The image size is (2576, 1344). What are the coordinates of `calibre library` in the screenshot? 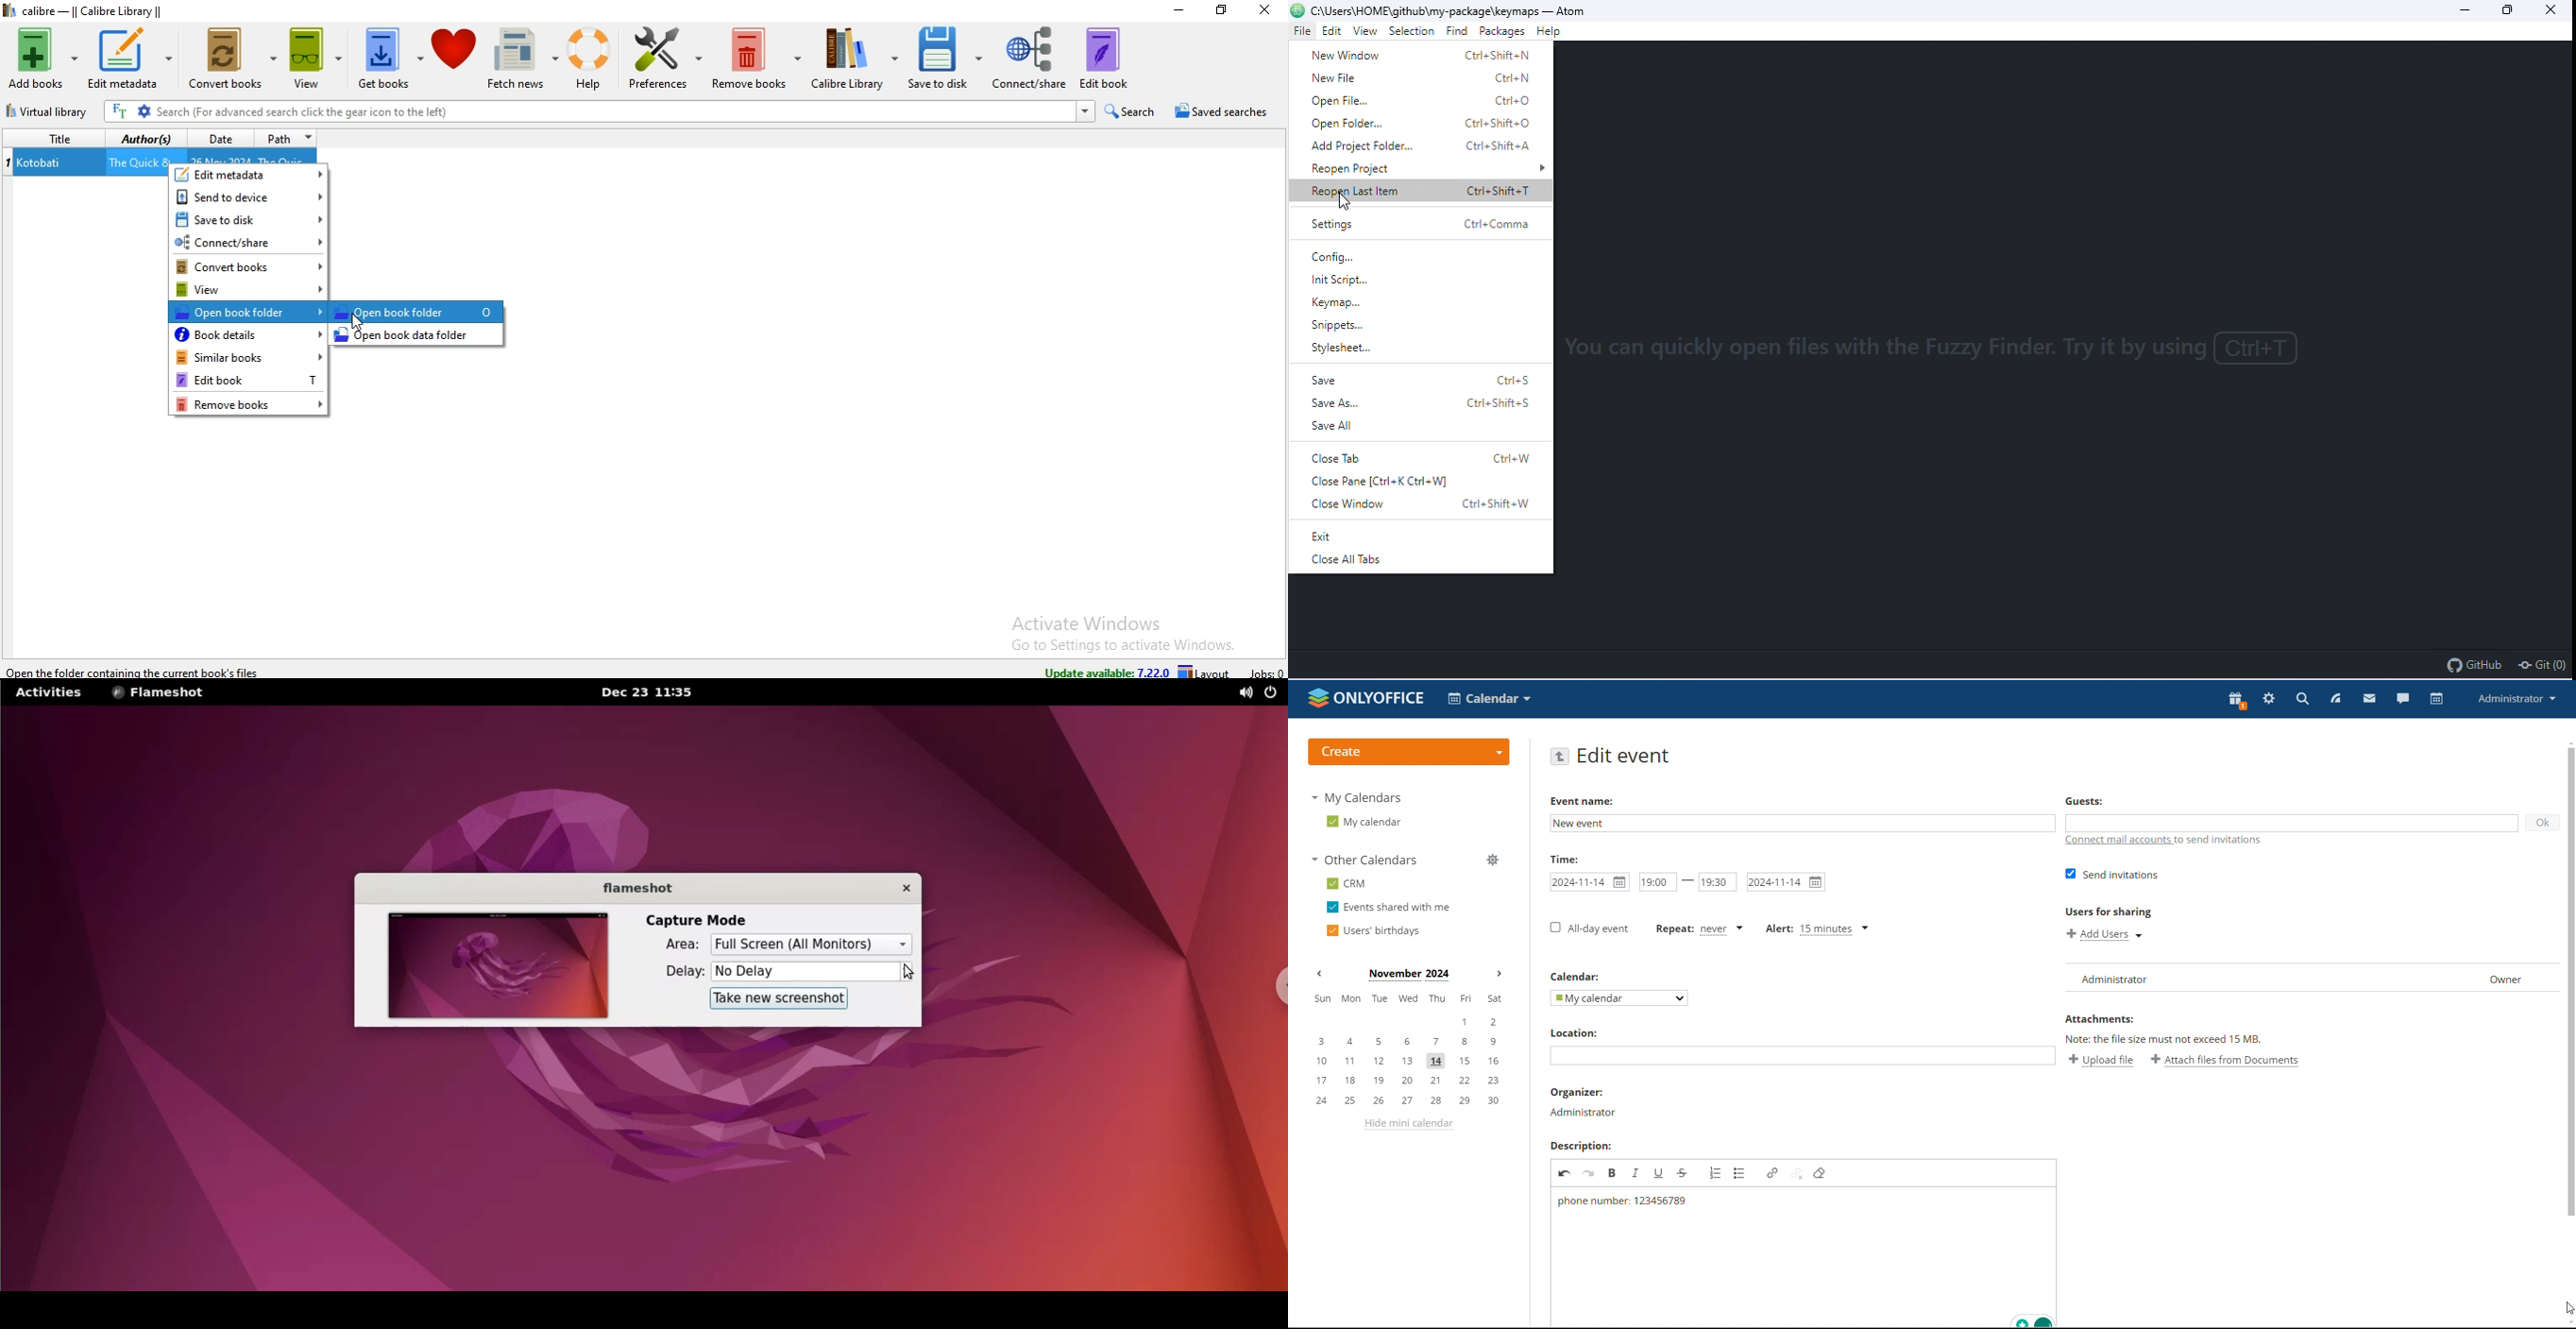 It's located at (855, 58).